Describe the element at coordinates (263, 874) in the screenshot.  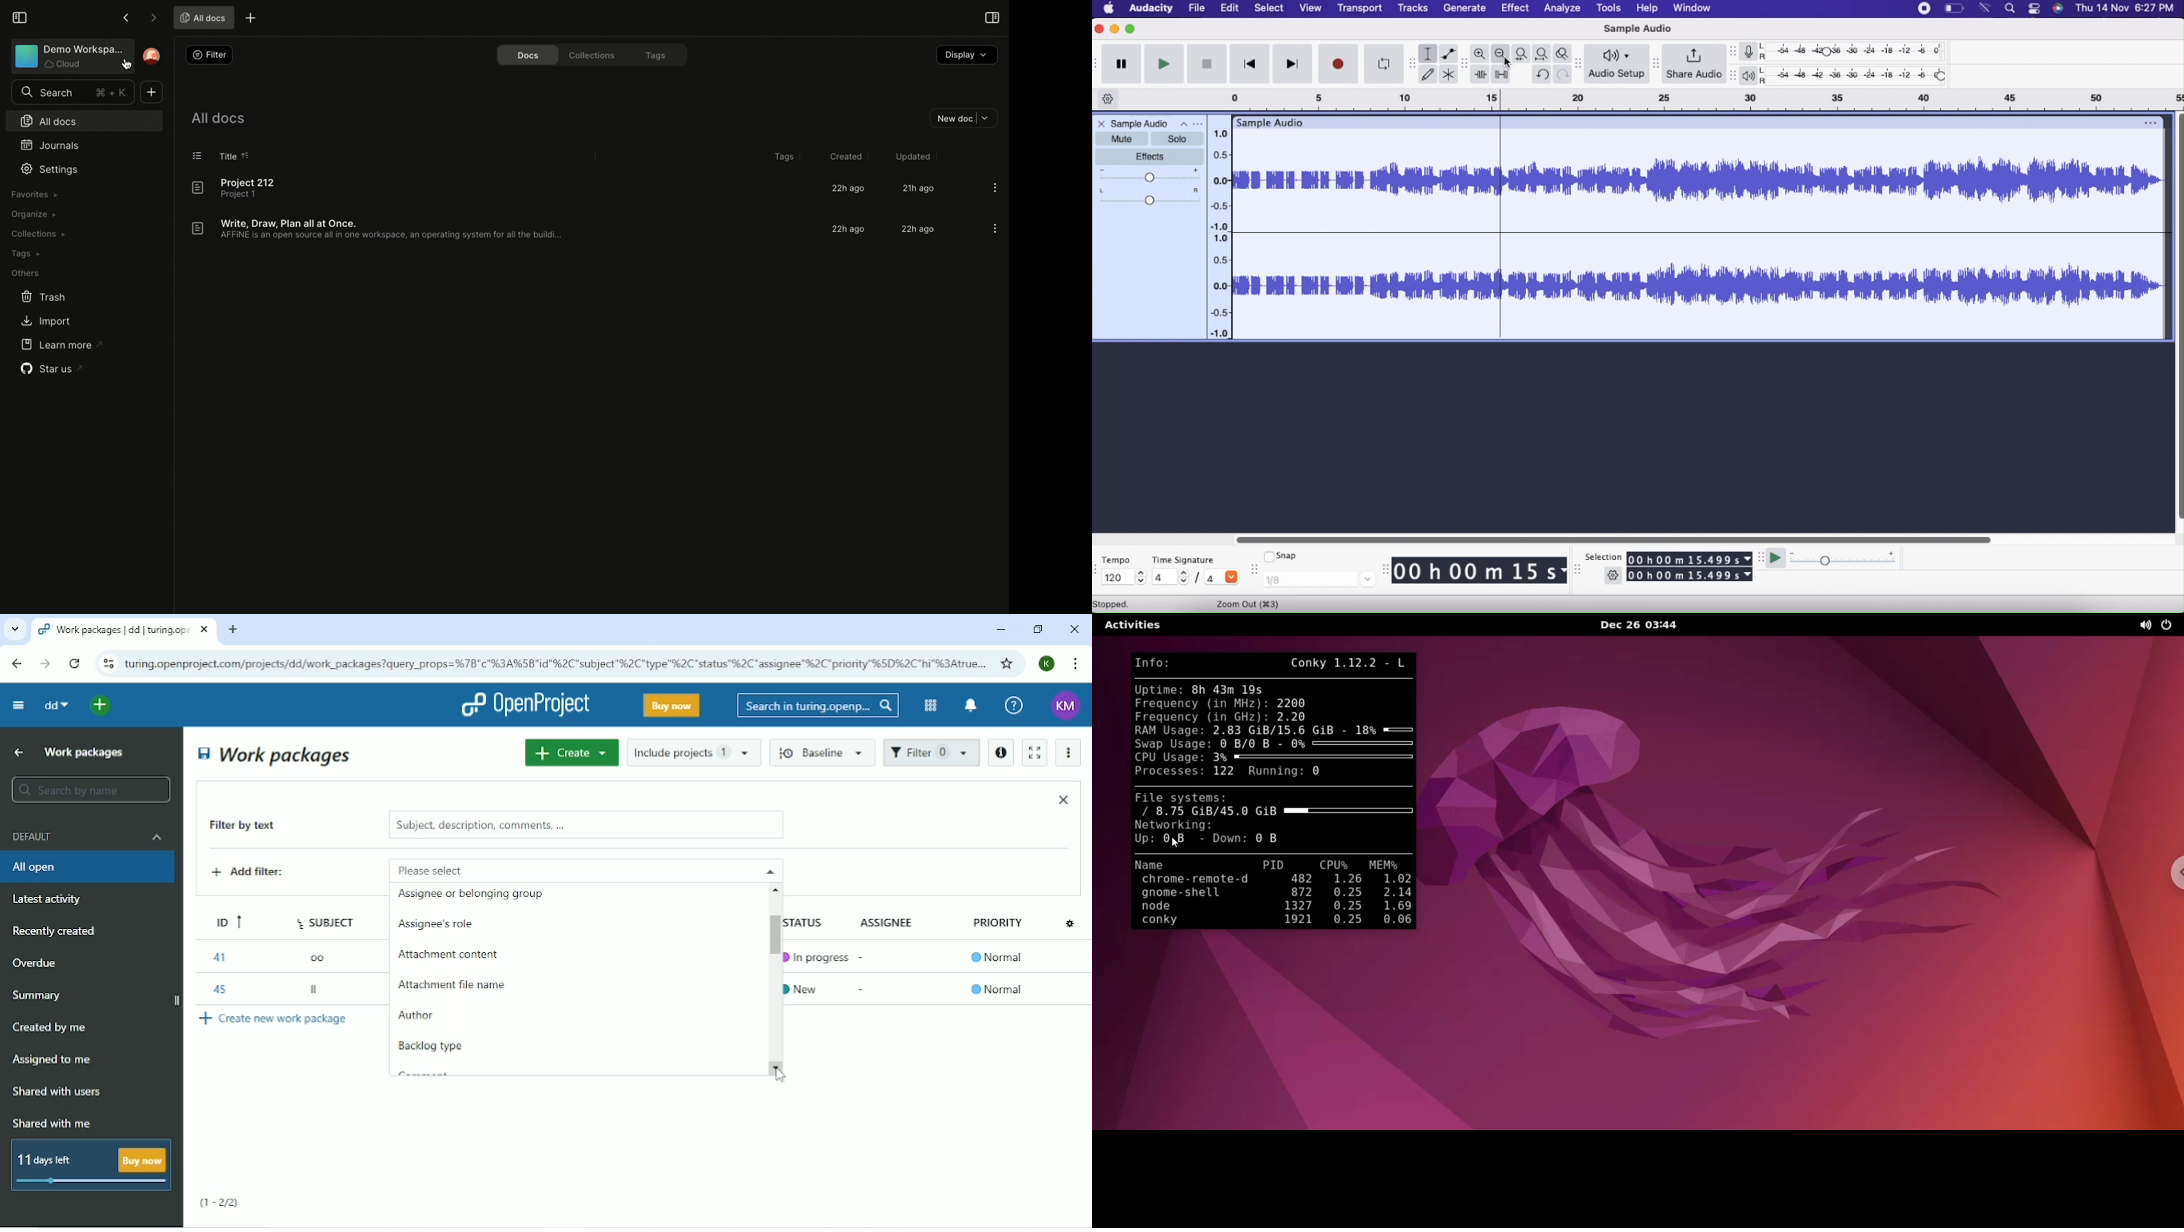
I see `Add filter` at that location.